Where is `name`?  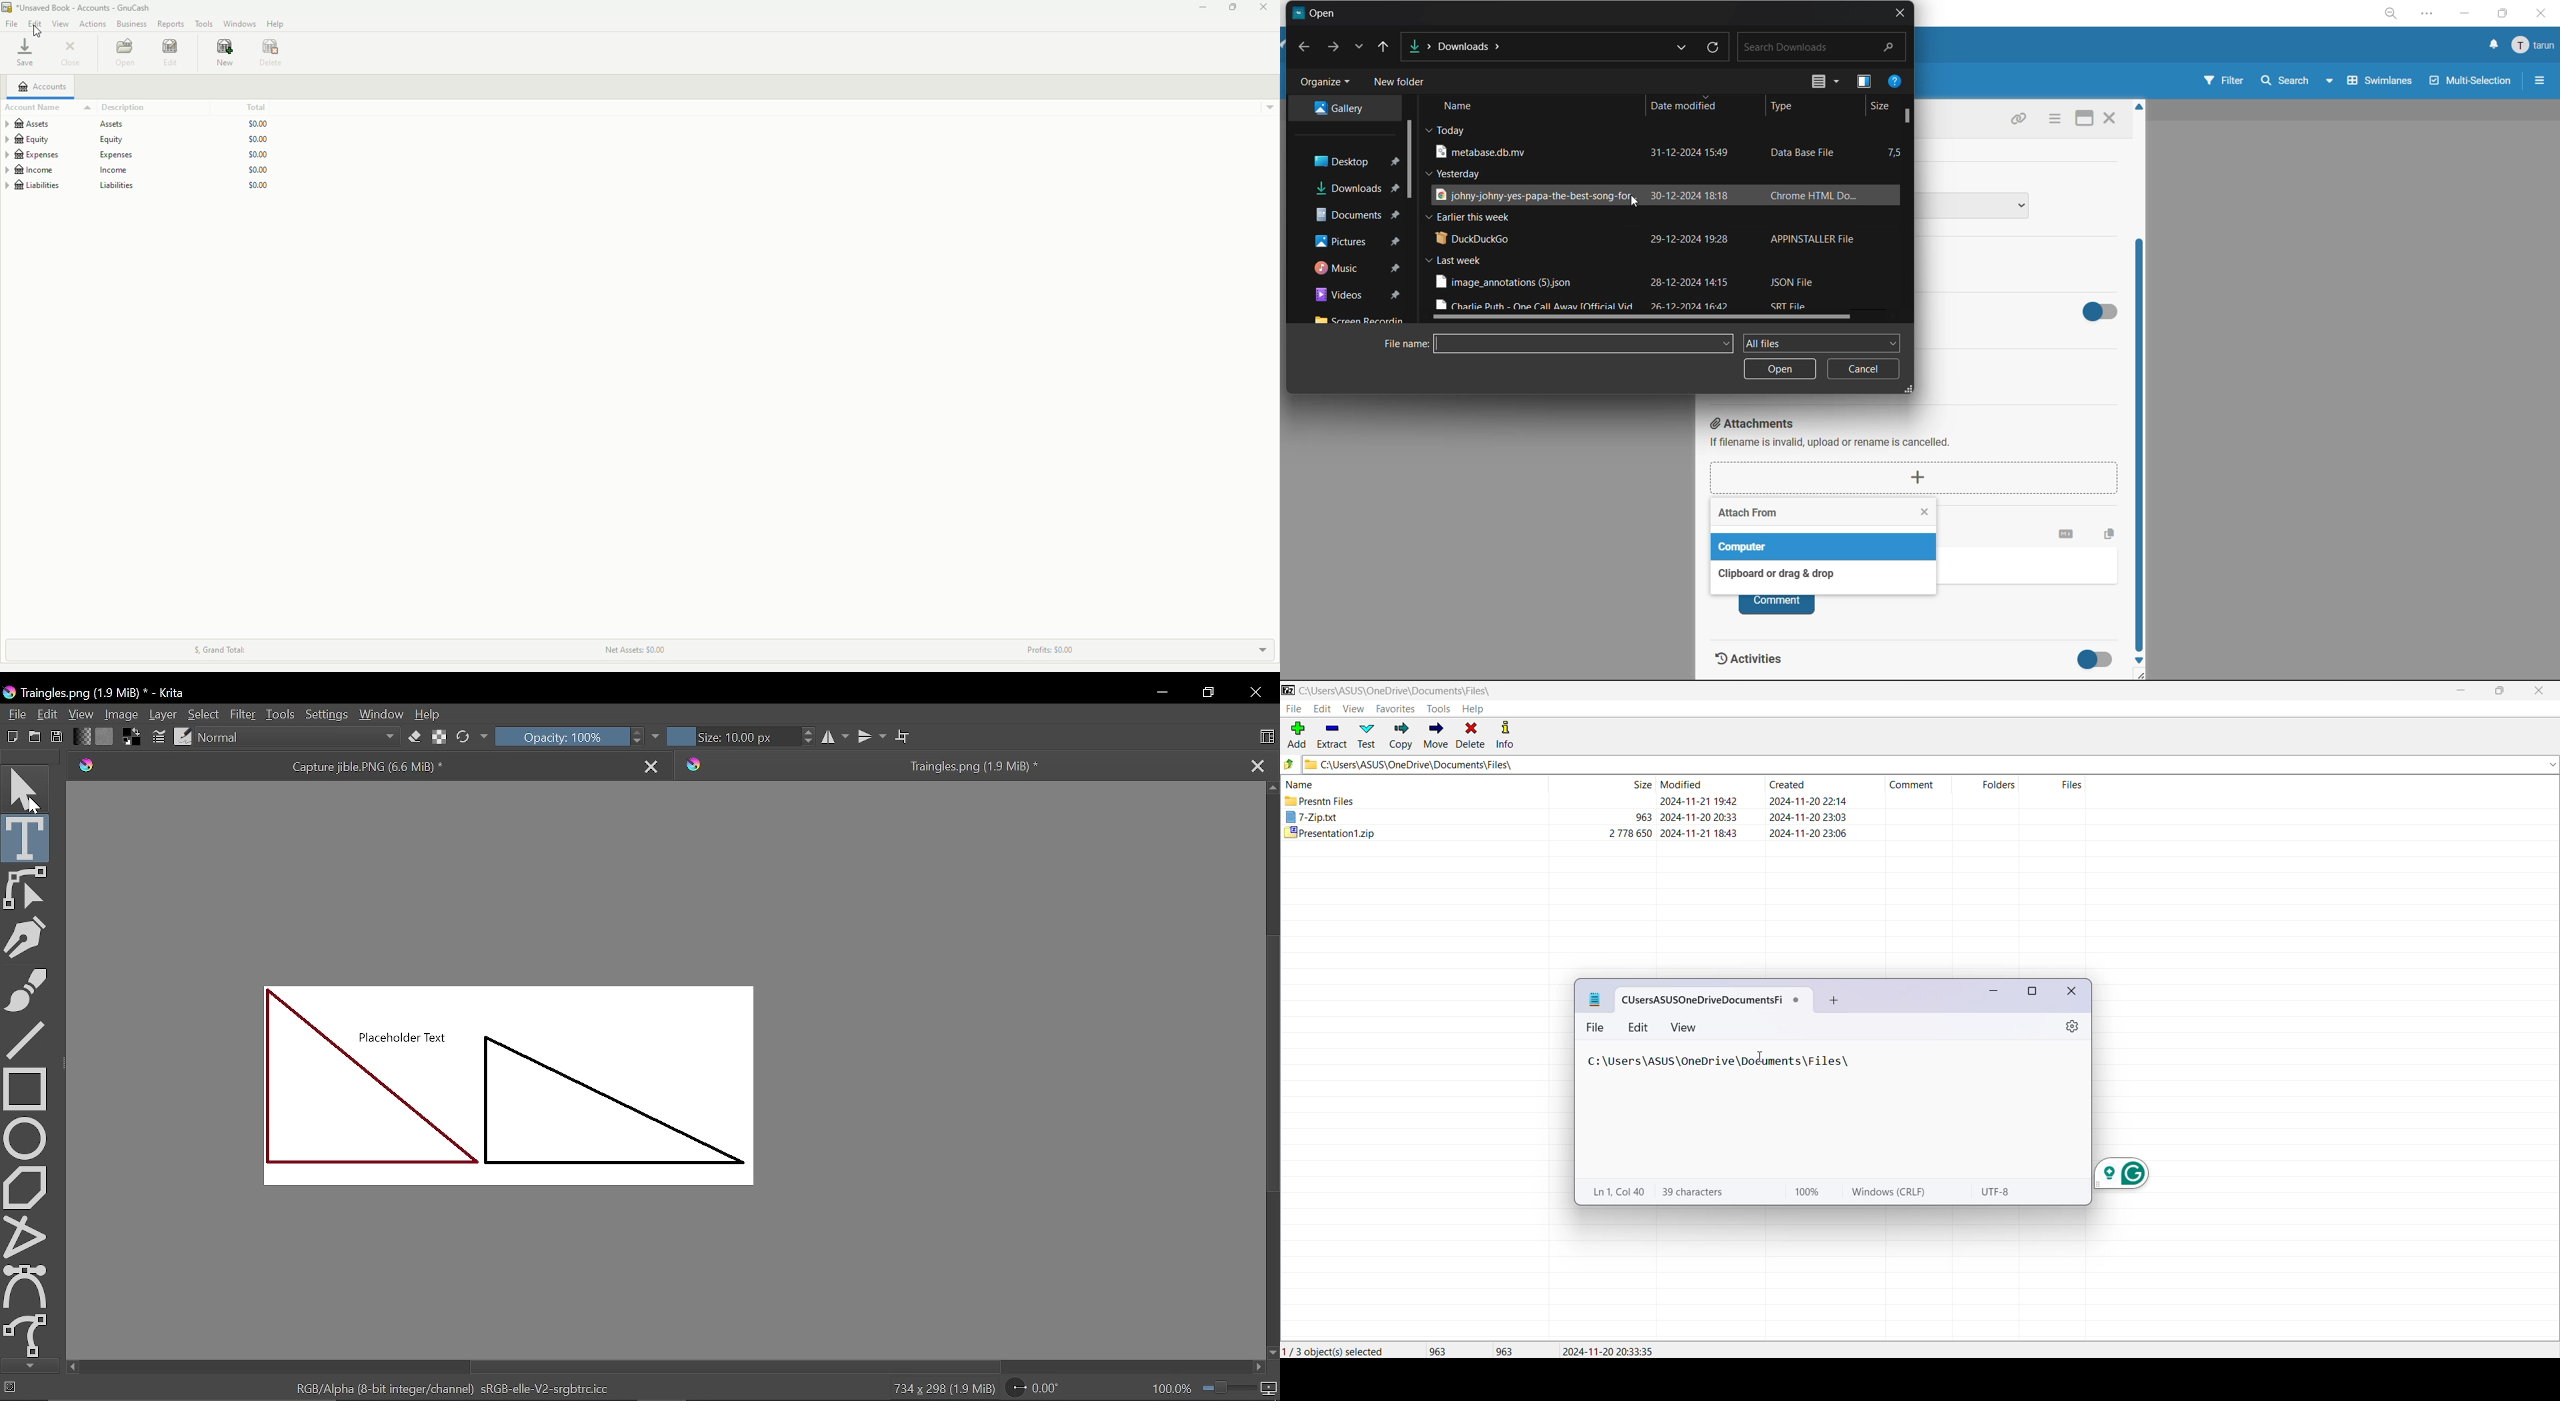
name is located at coordinates (1464, 107).